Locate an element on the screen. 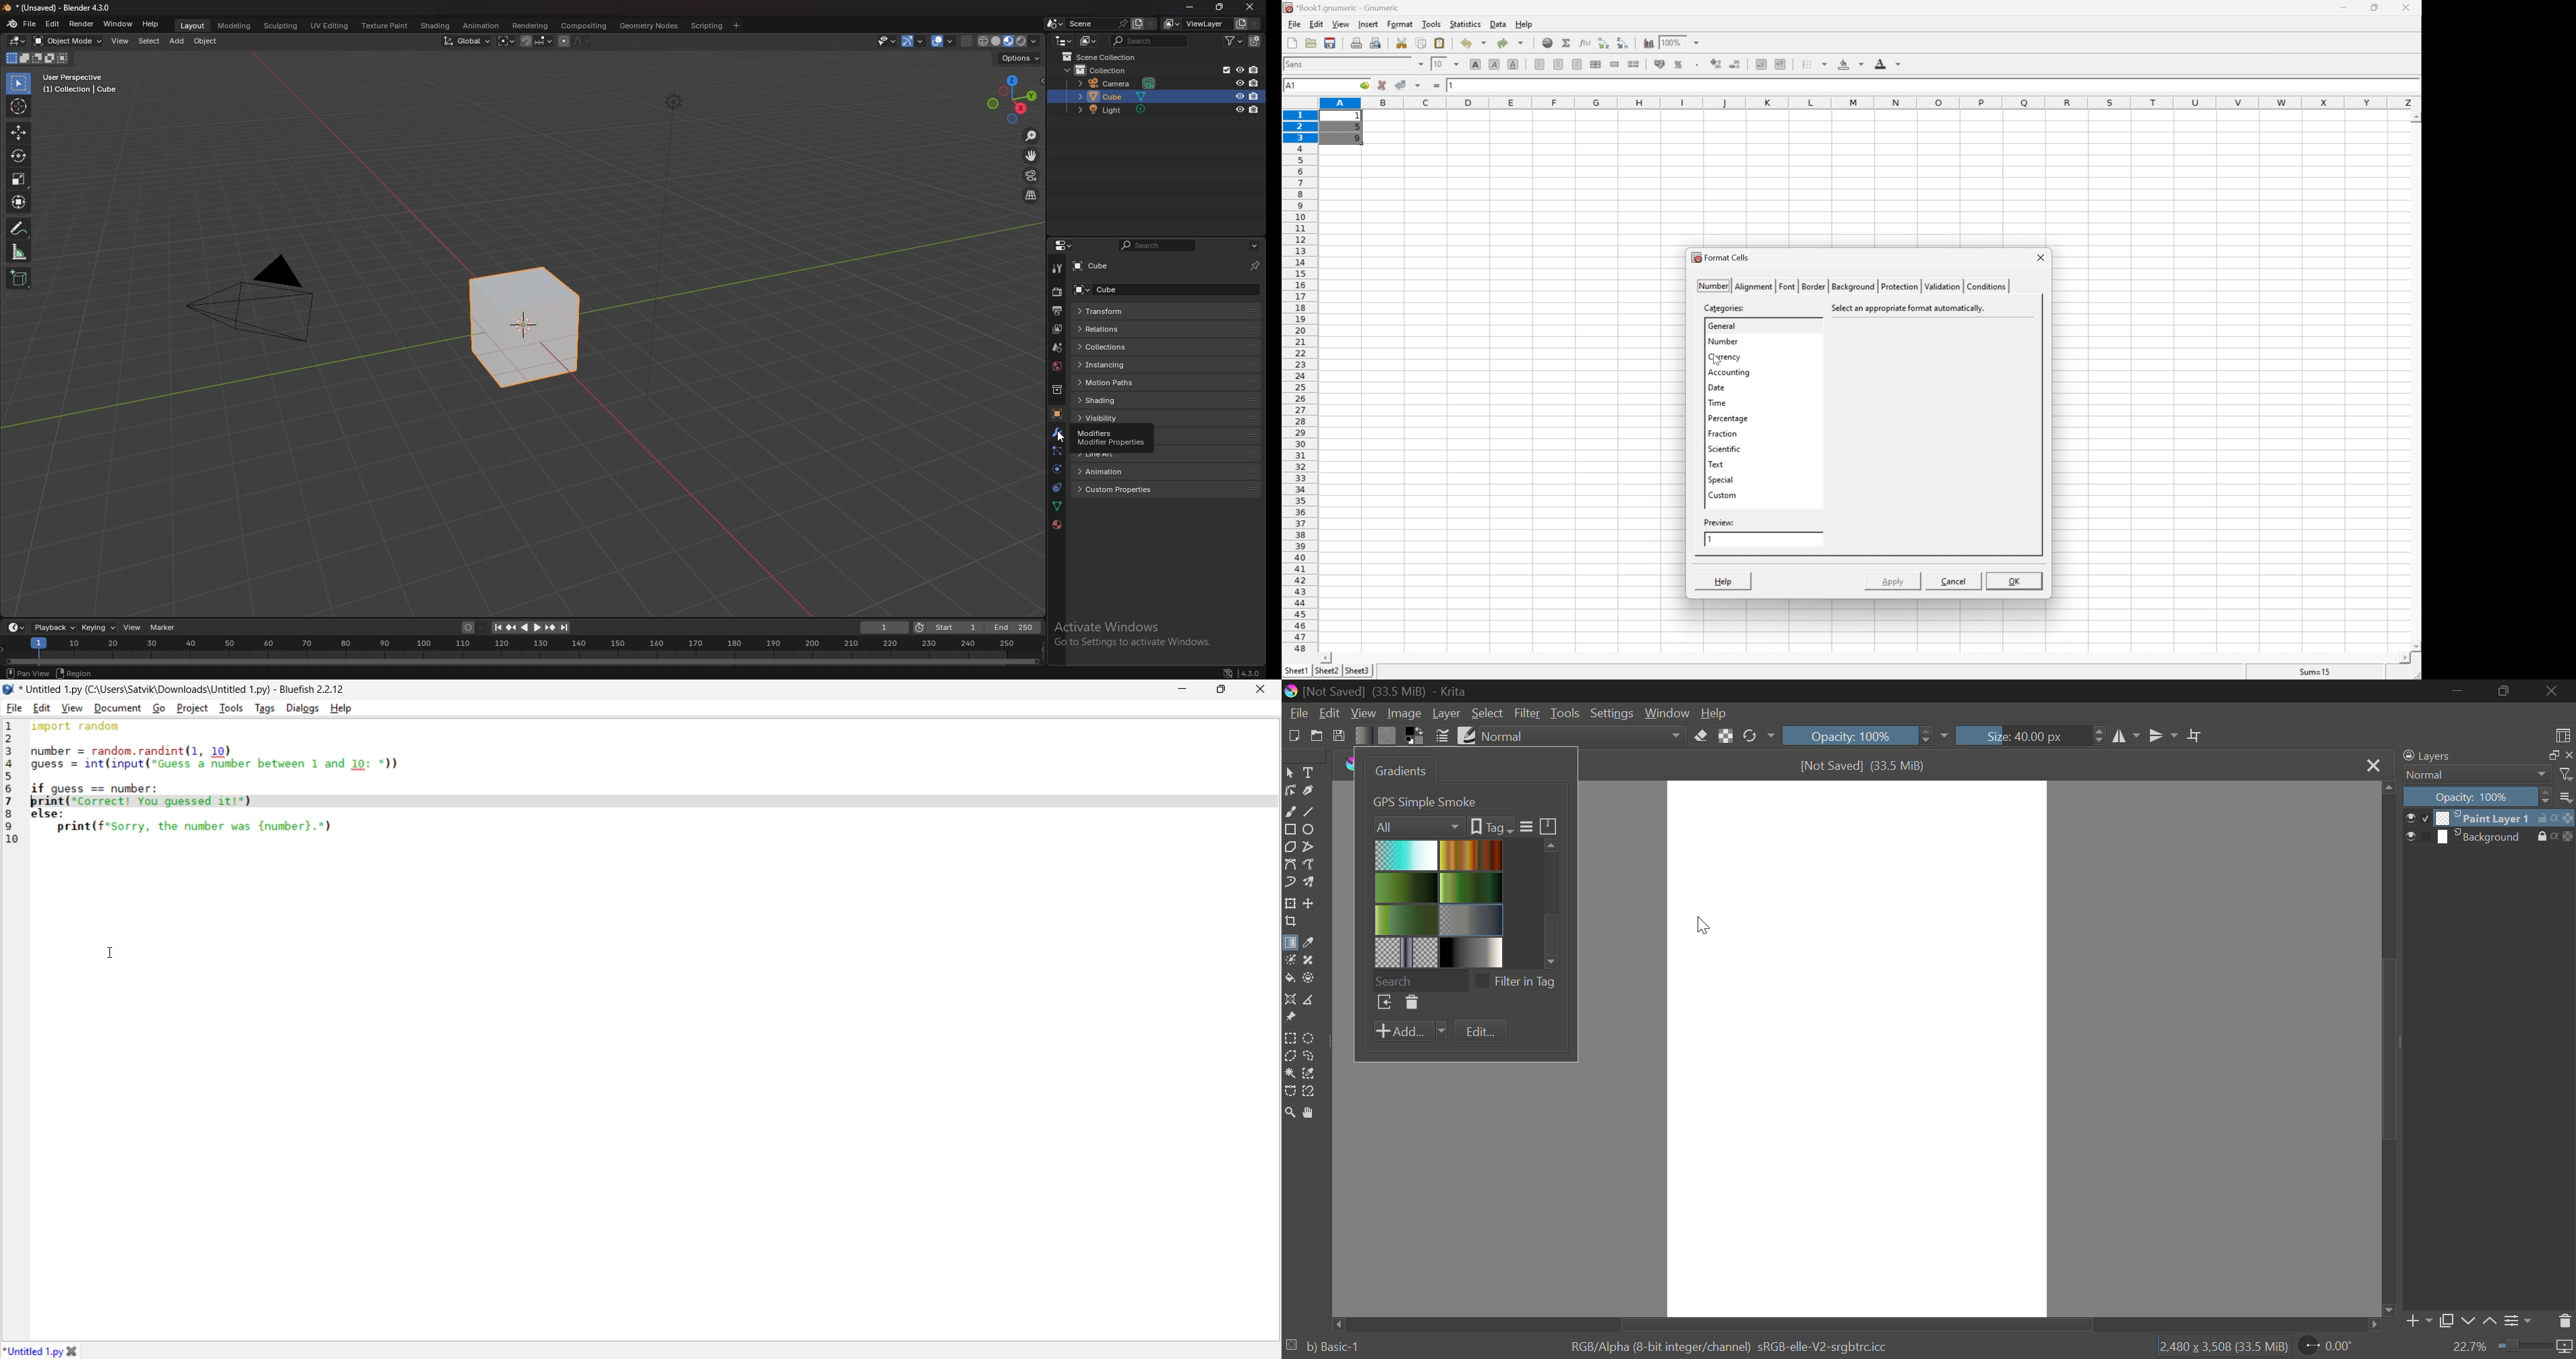  geometry nodes is located at coordinates (649, 25).